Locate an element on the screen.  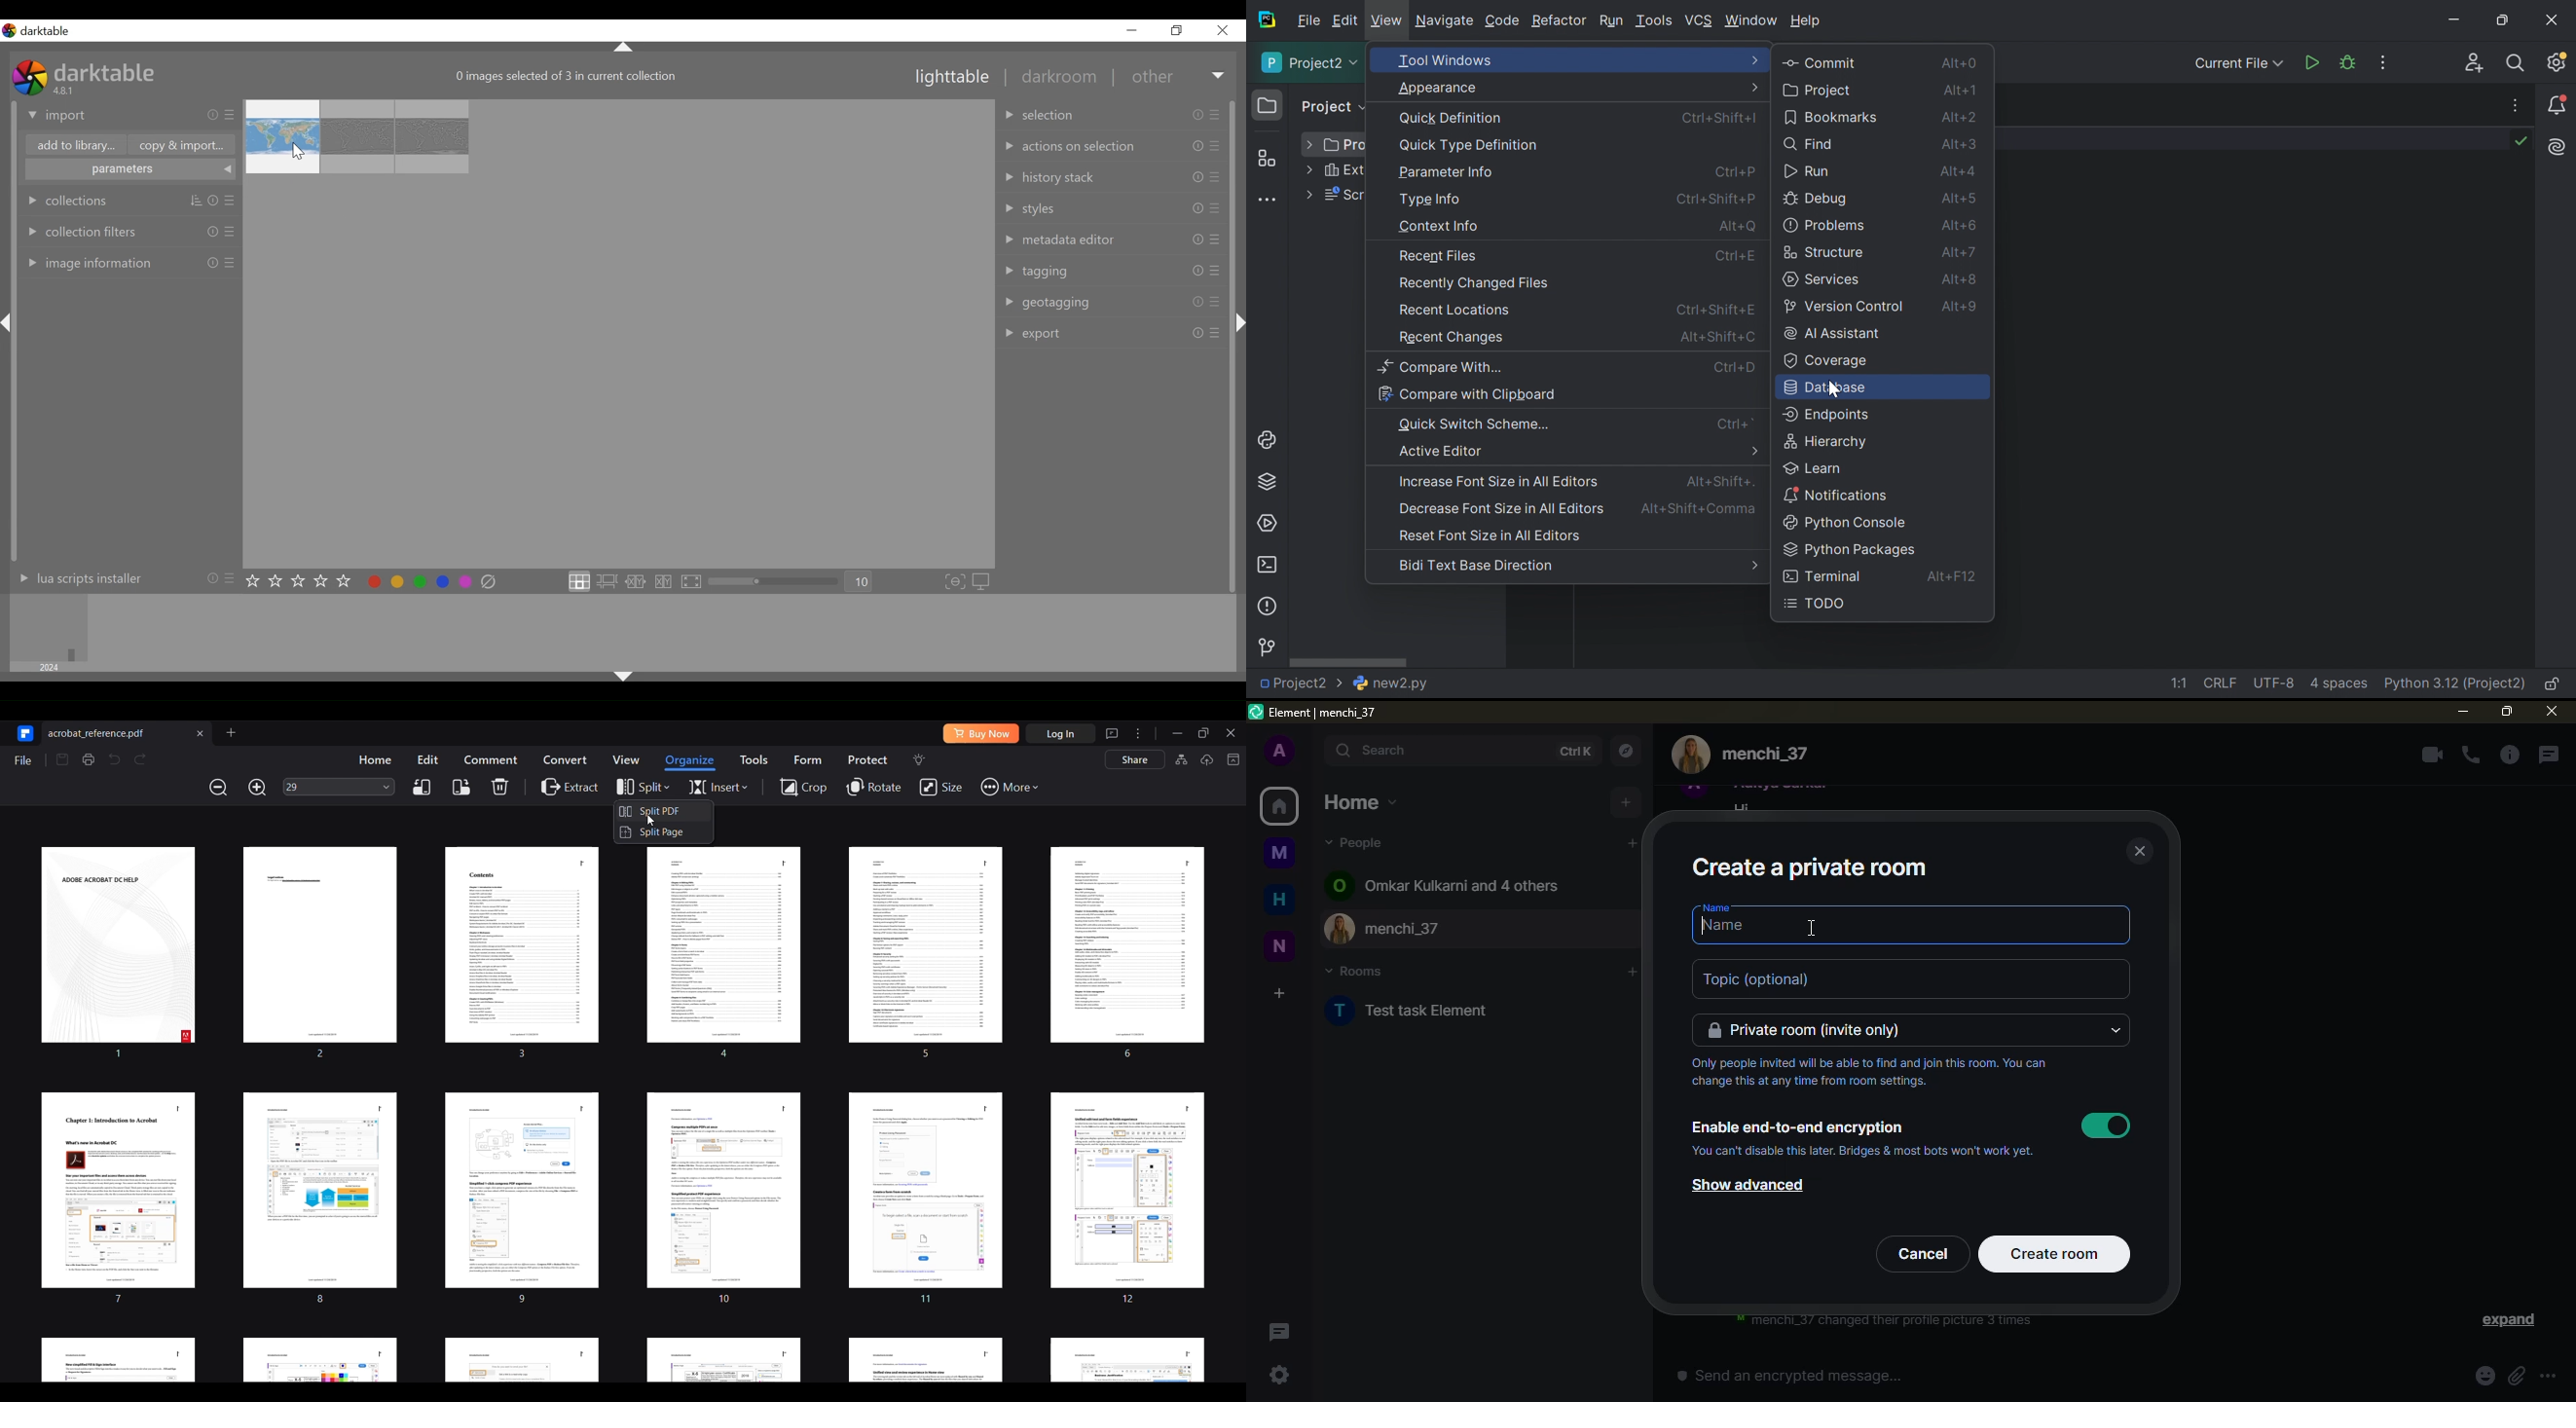
styles is located at coordinates (1113, 207).